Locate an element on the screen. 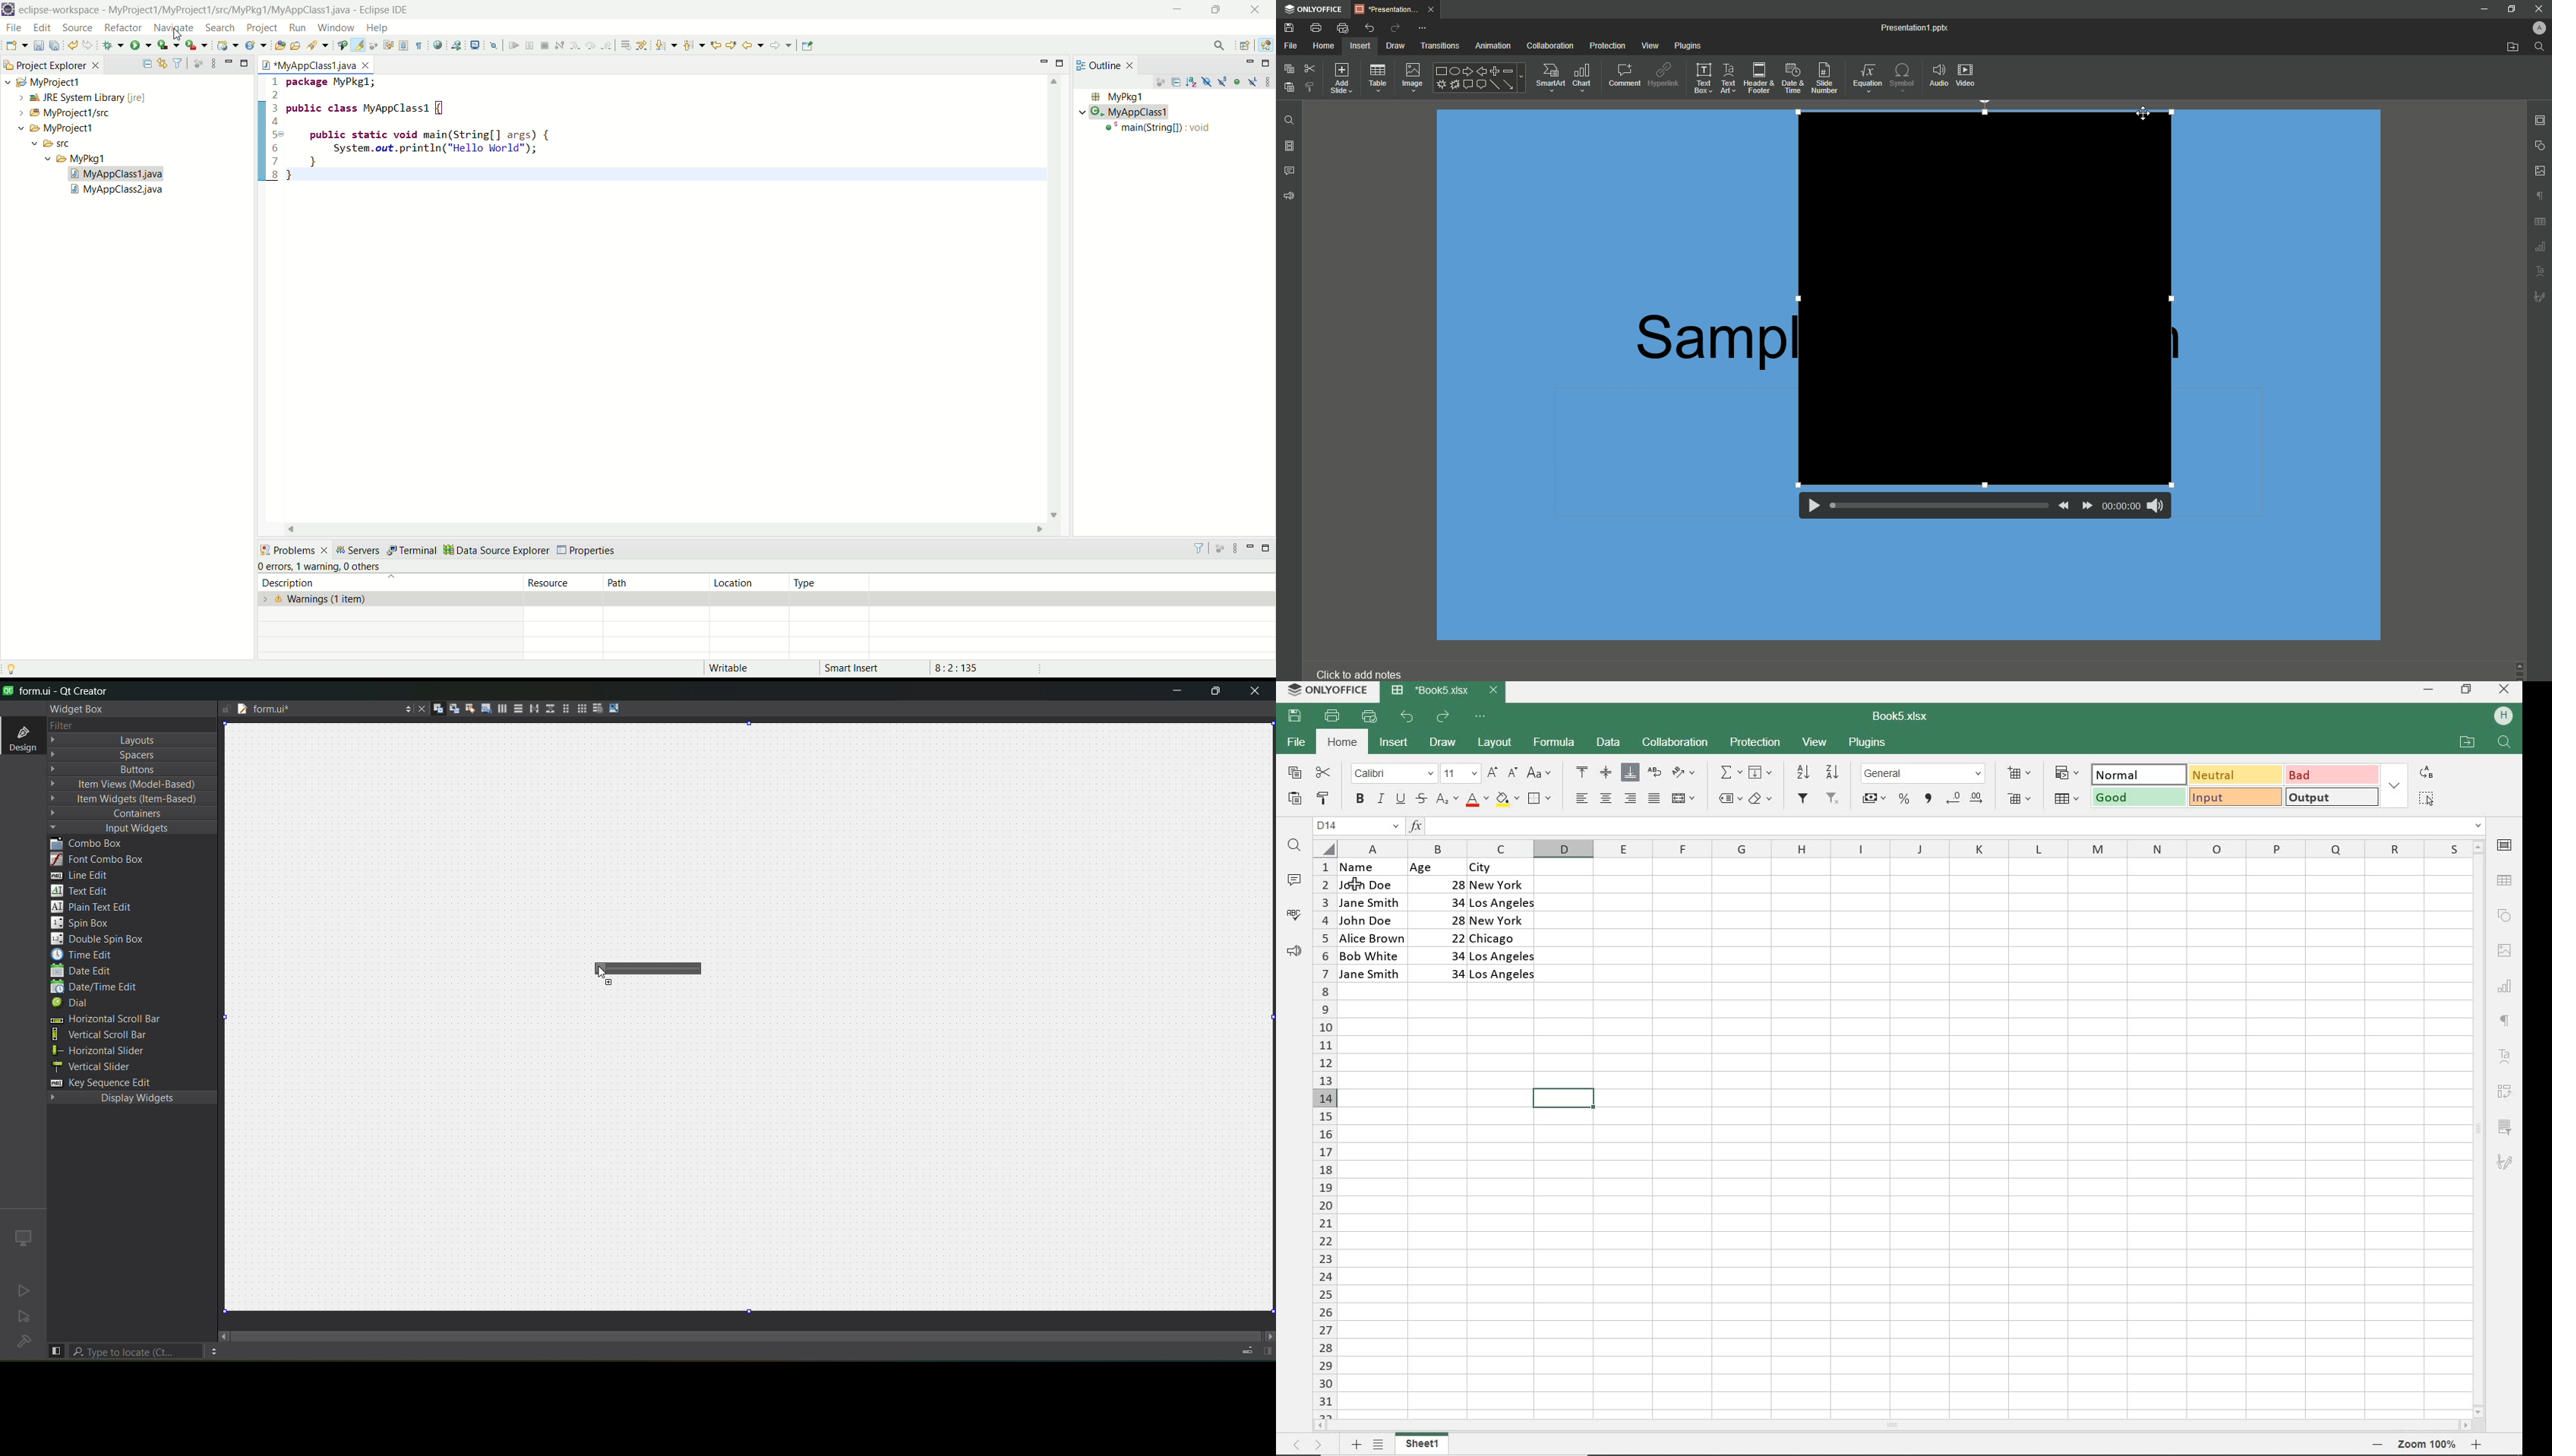 Image resolution: width=2576 pixels, height=1456 pixels. FILE is located at coordinates (1295, 743).